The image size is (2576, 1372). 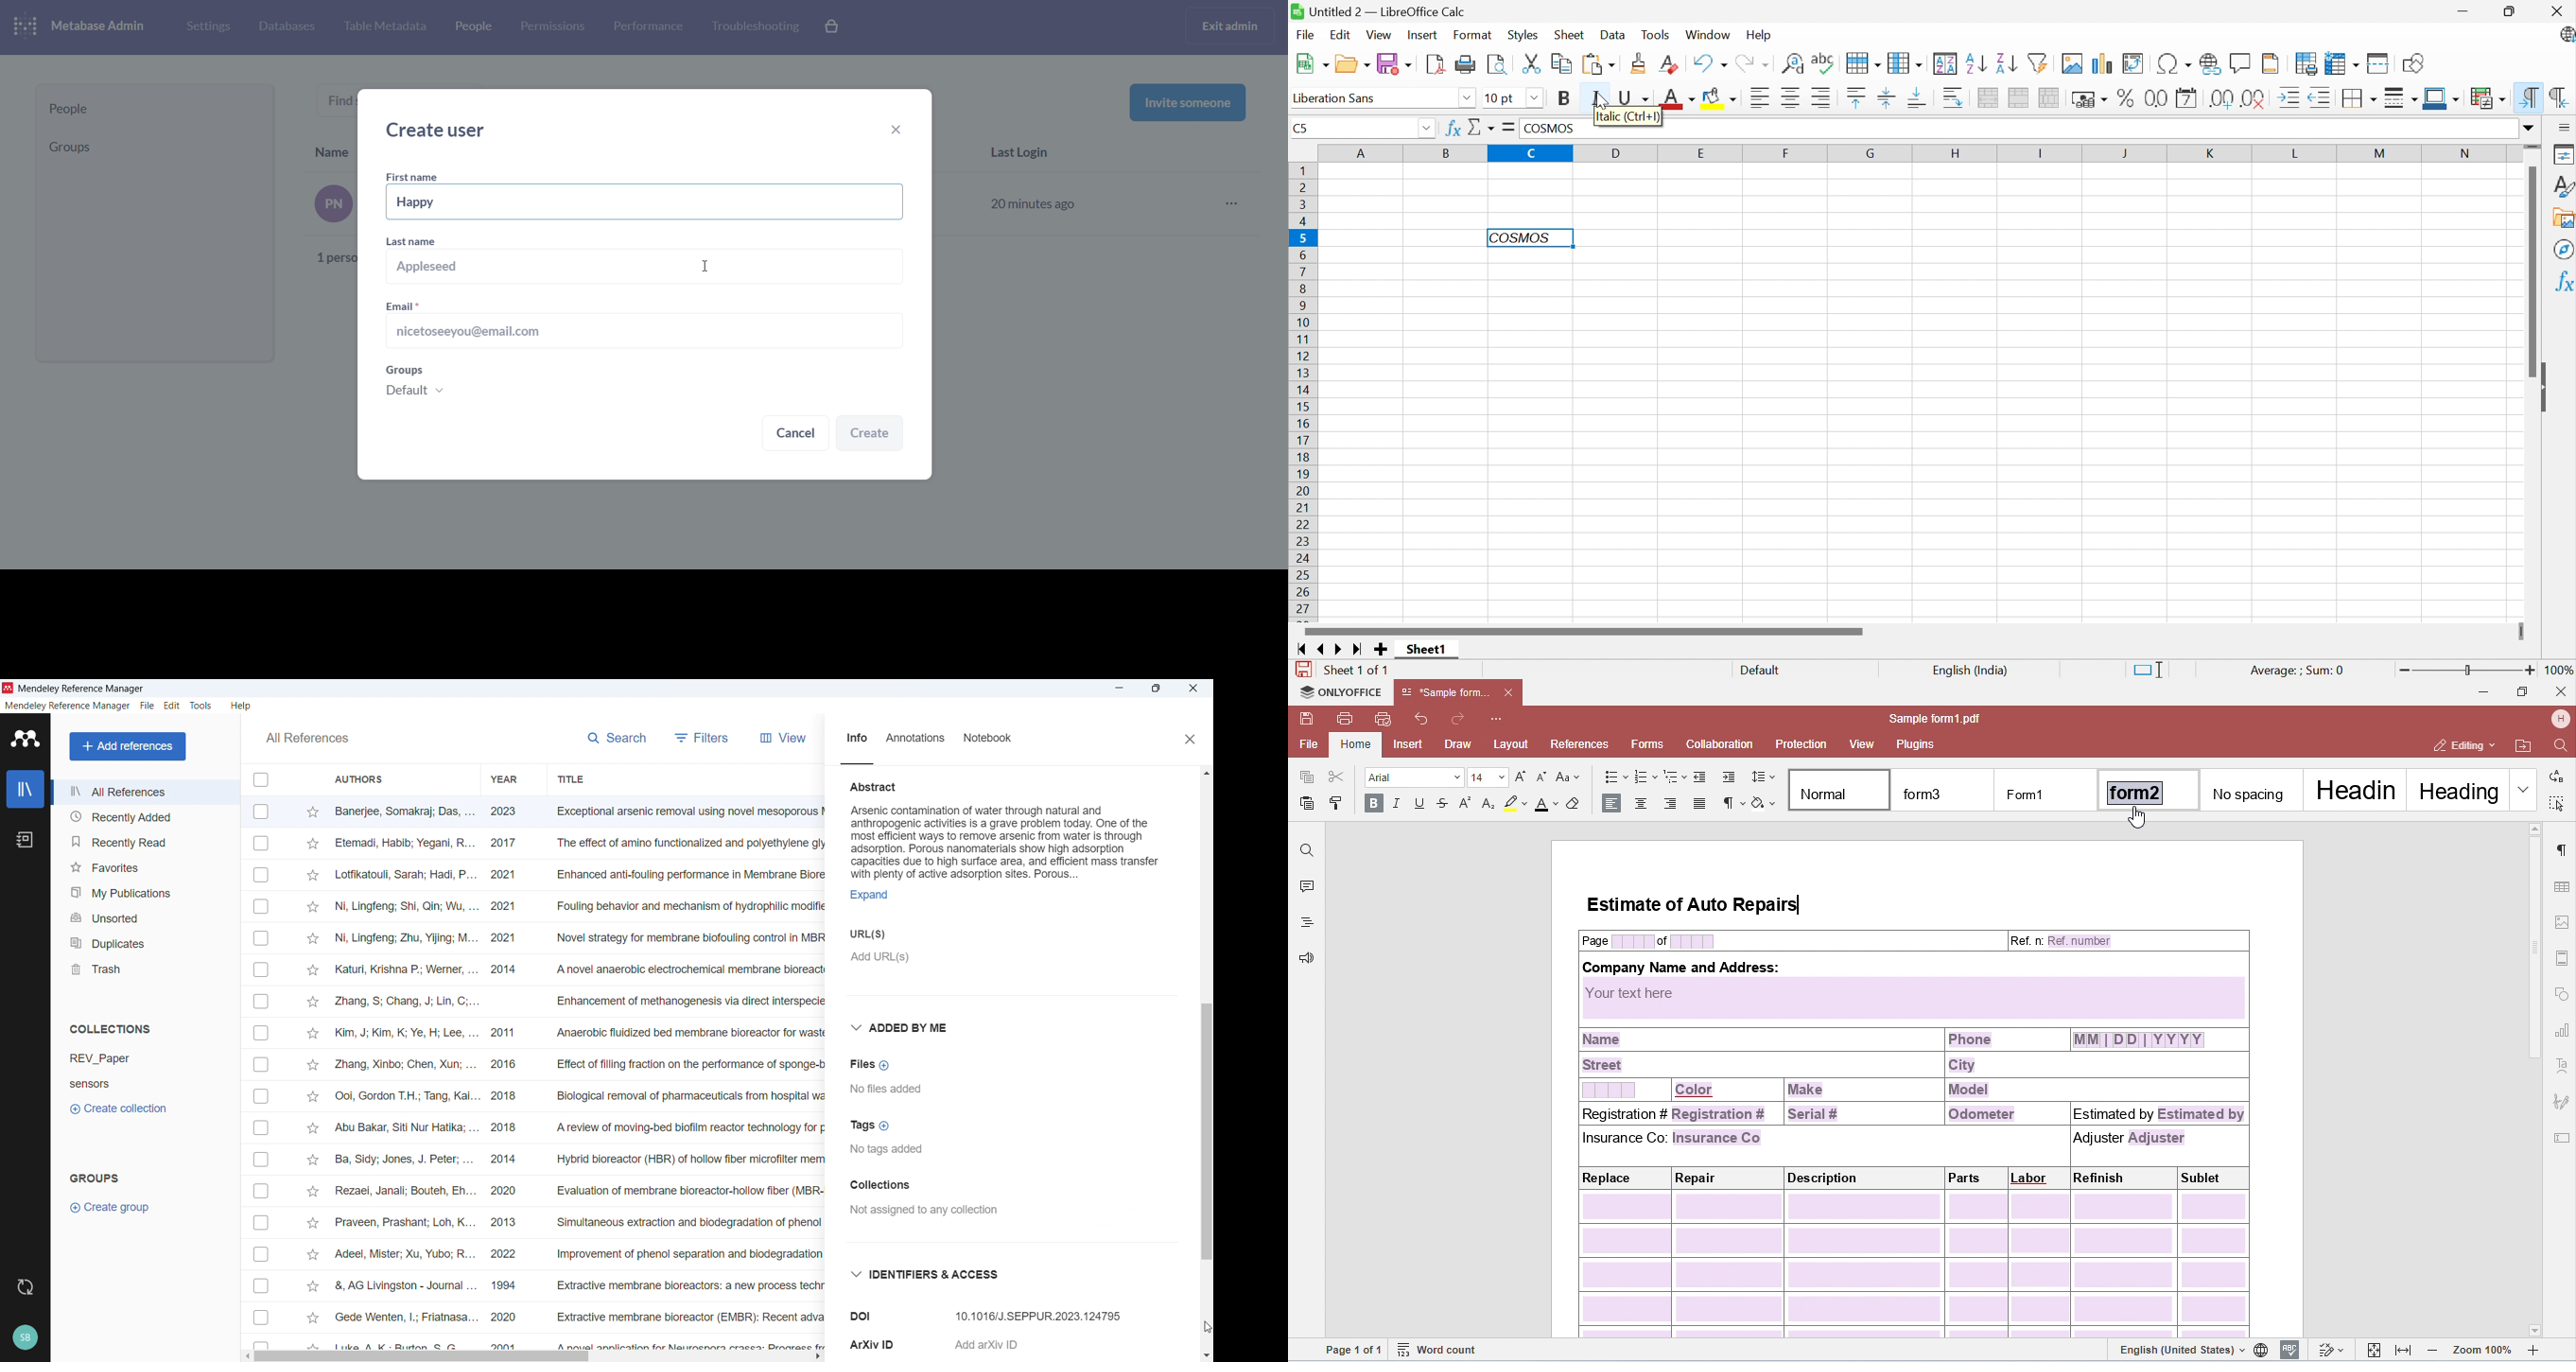 What do you see at coordinates (264, 1034) in the screenshot?
I see `click to select individual entry` at bounding box center [264, 1034].